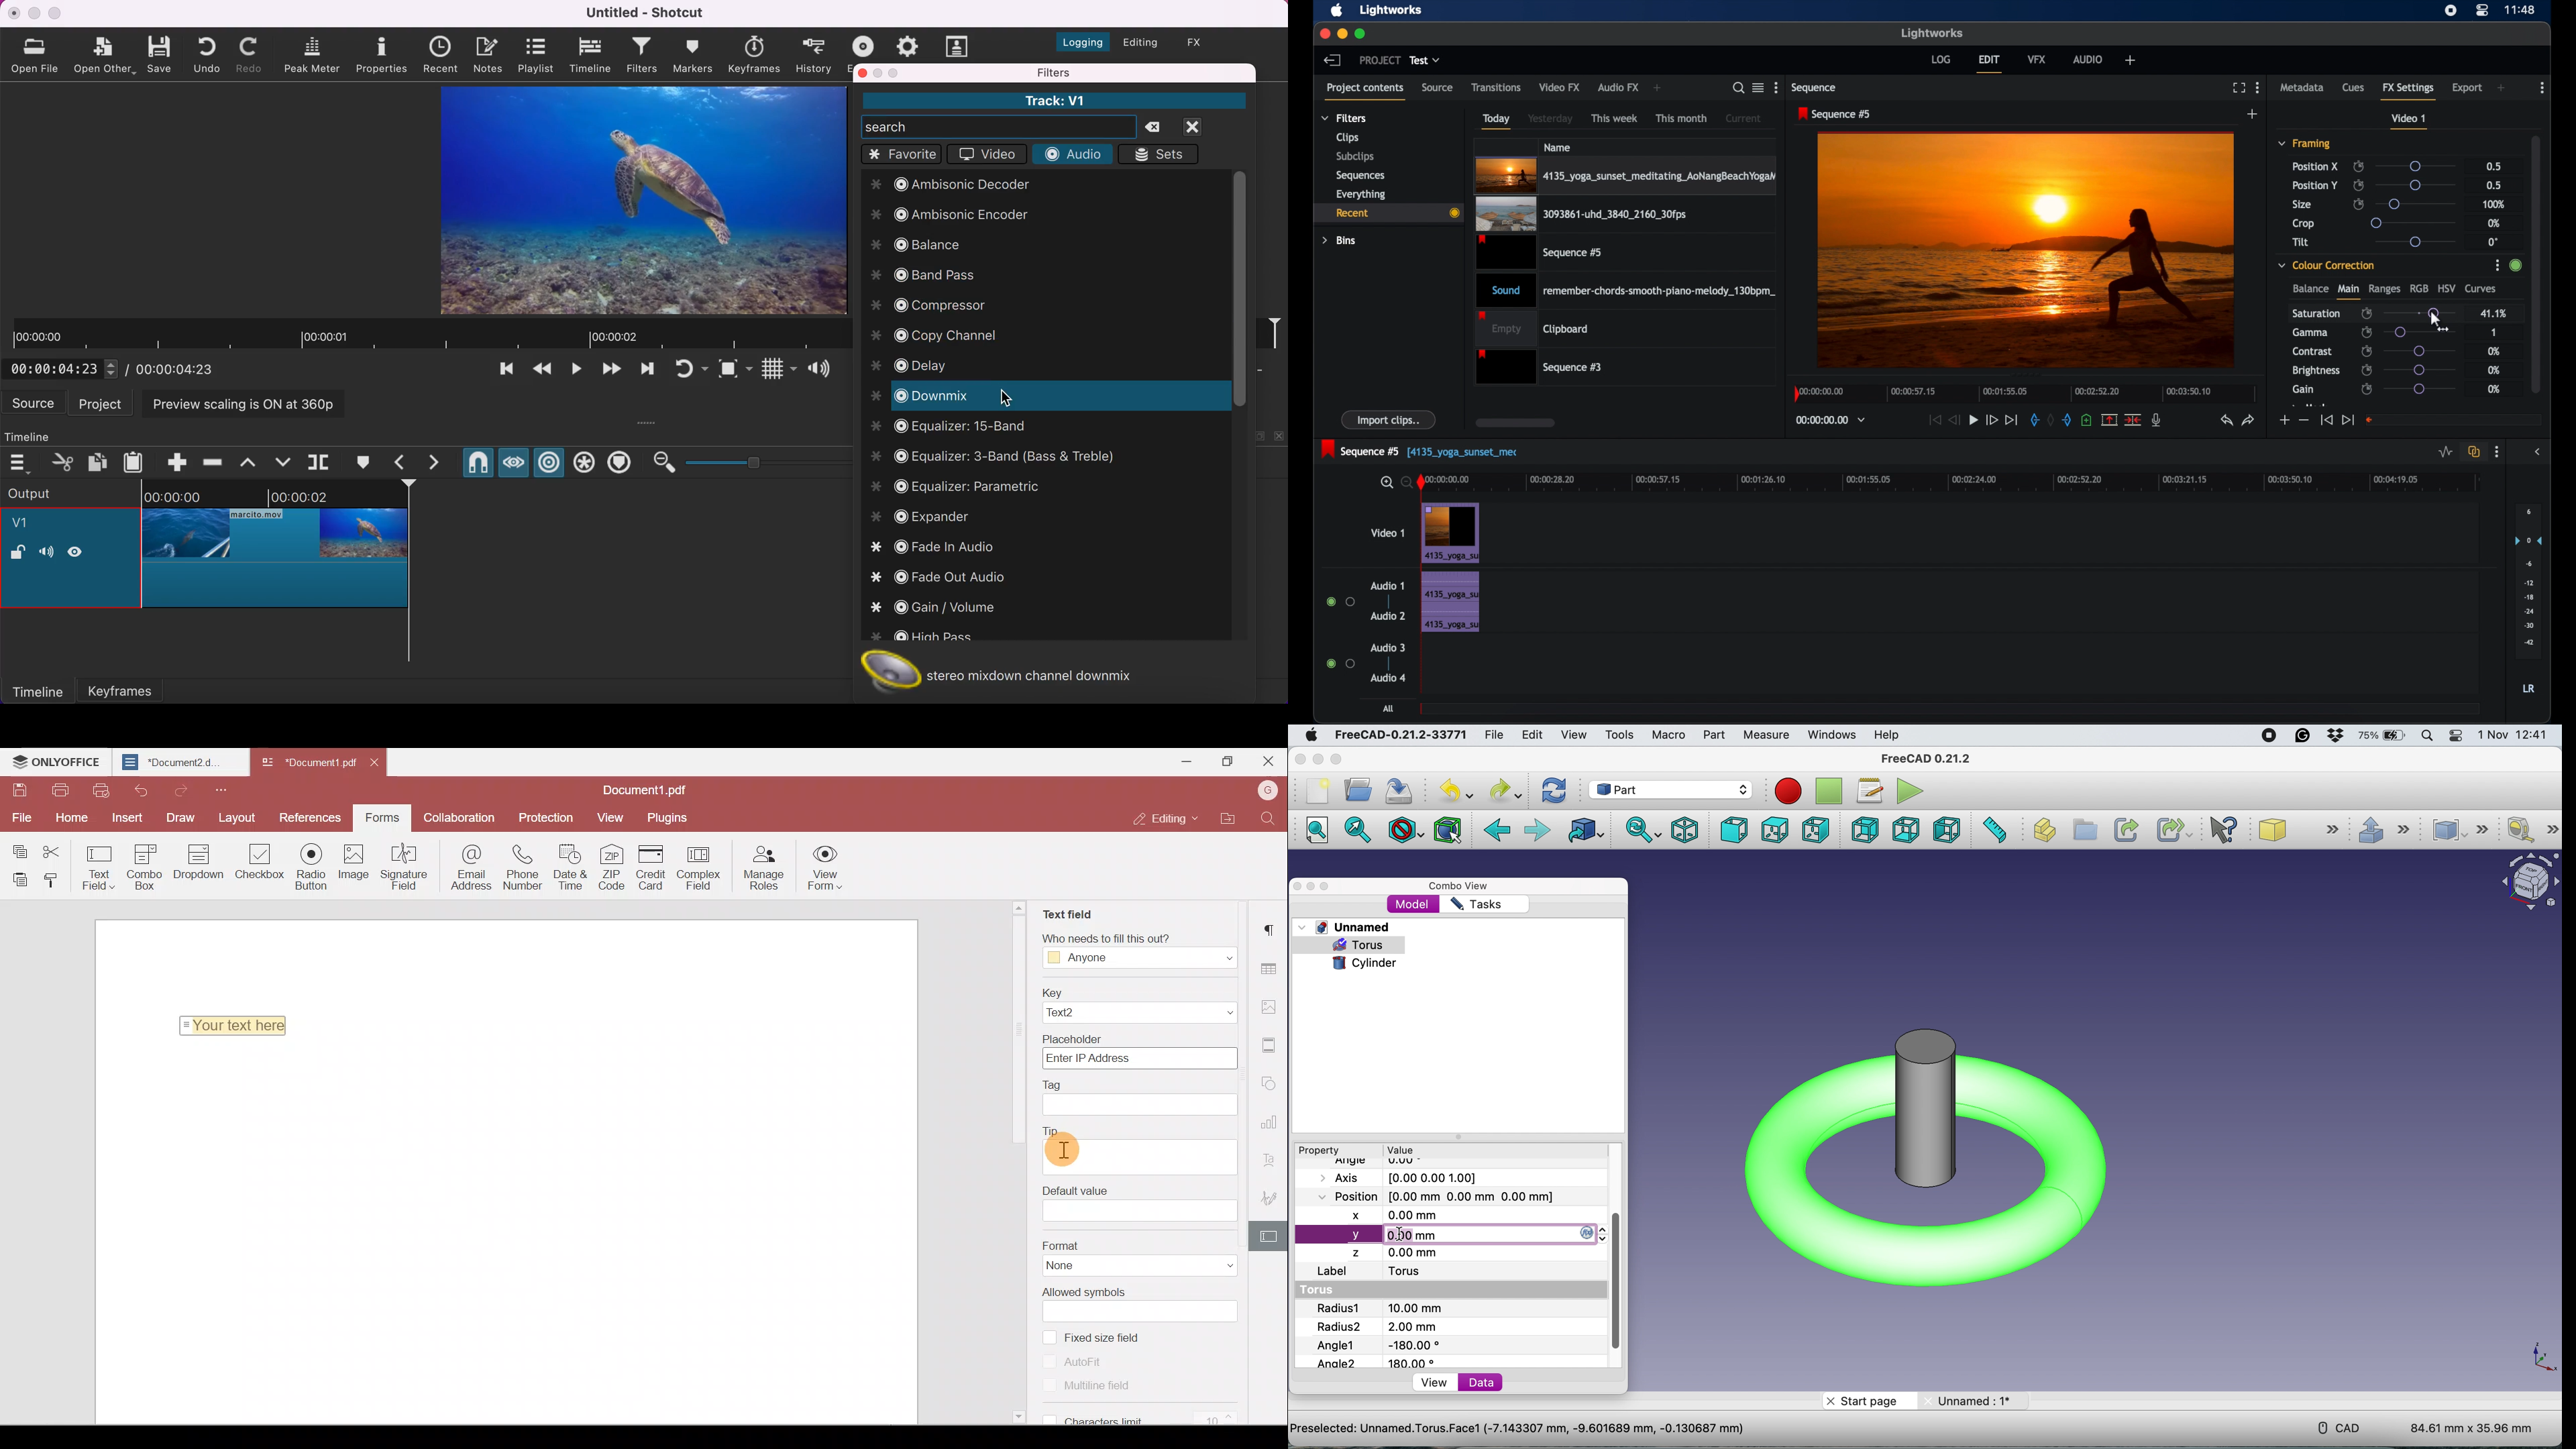 This screenshot has width=2576, height=1456. I want to click on Signature field, so click(407, 868).